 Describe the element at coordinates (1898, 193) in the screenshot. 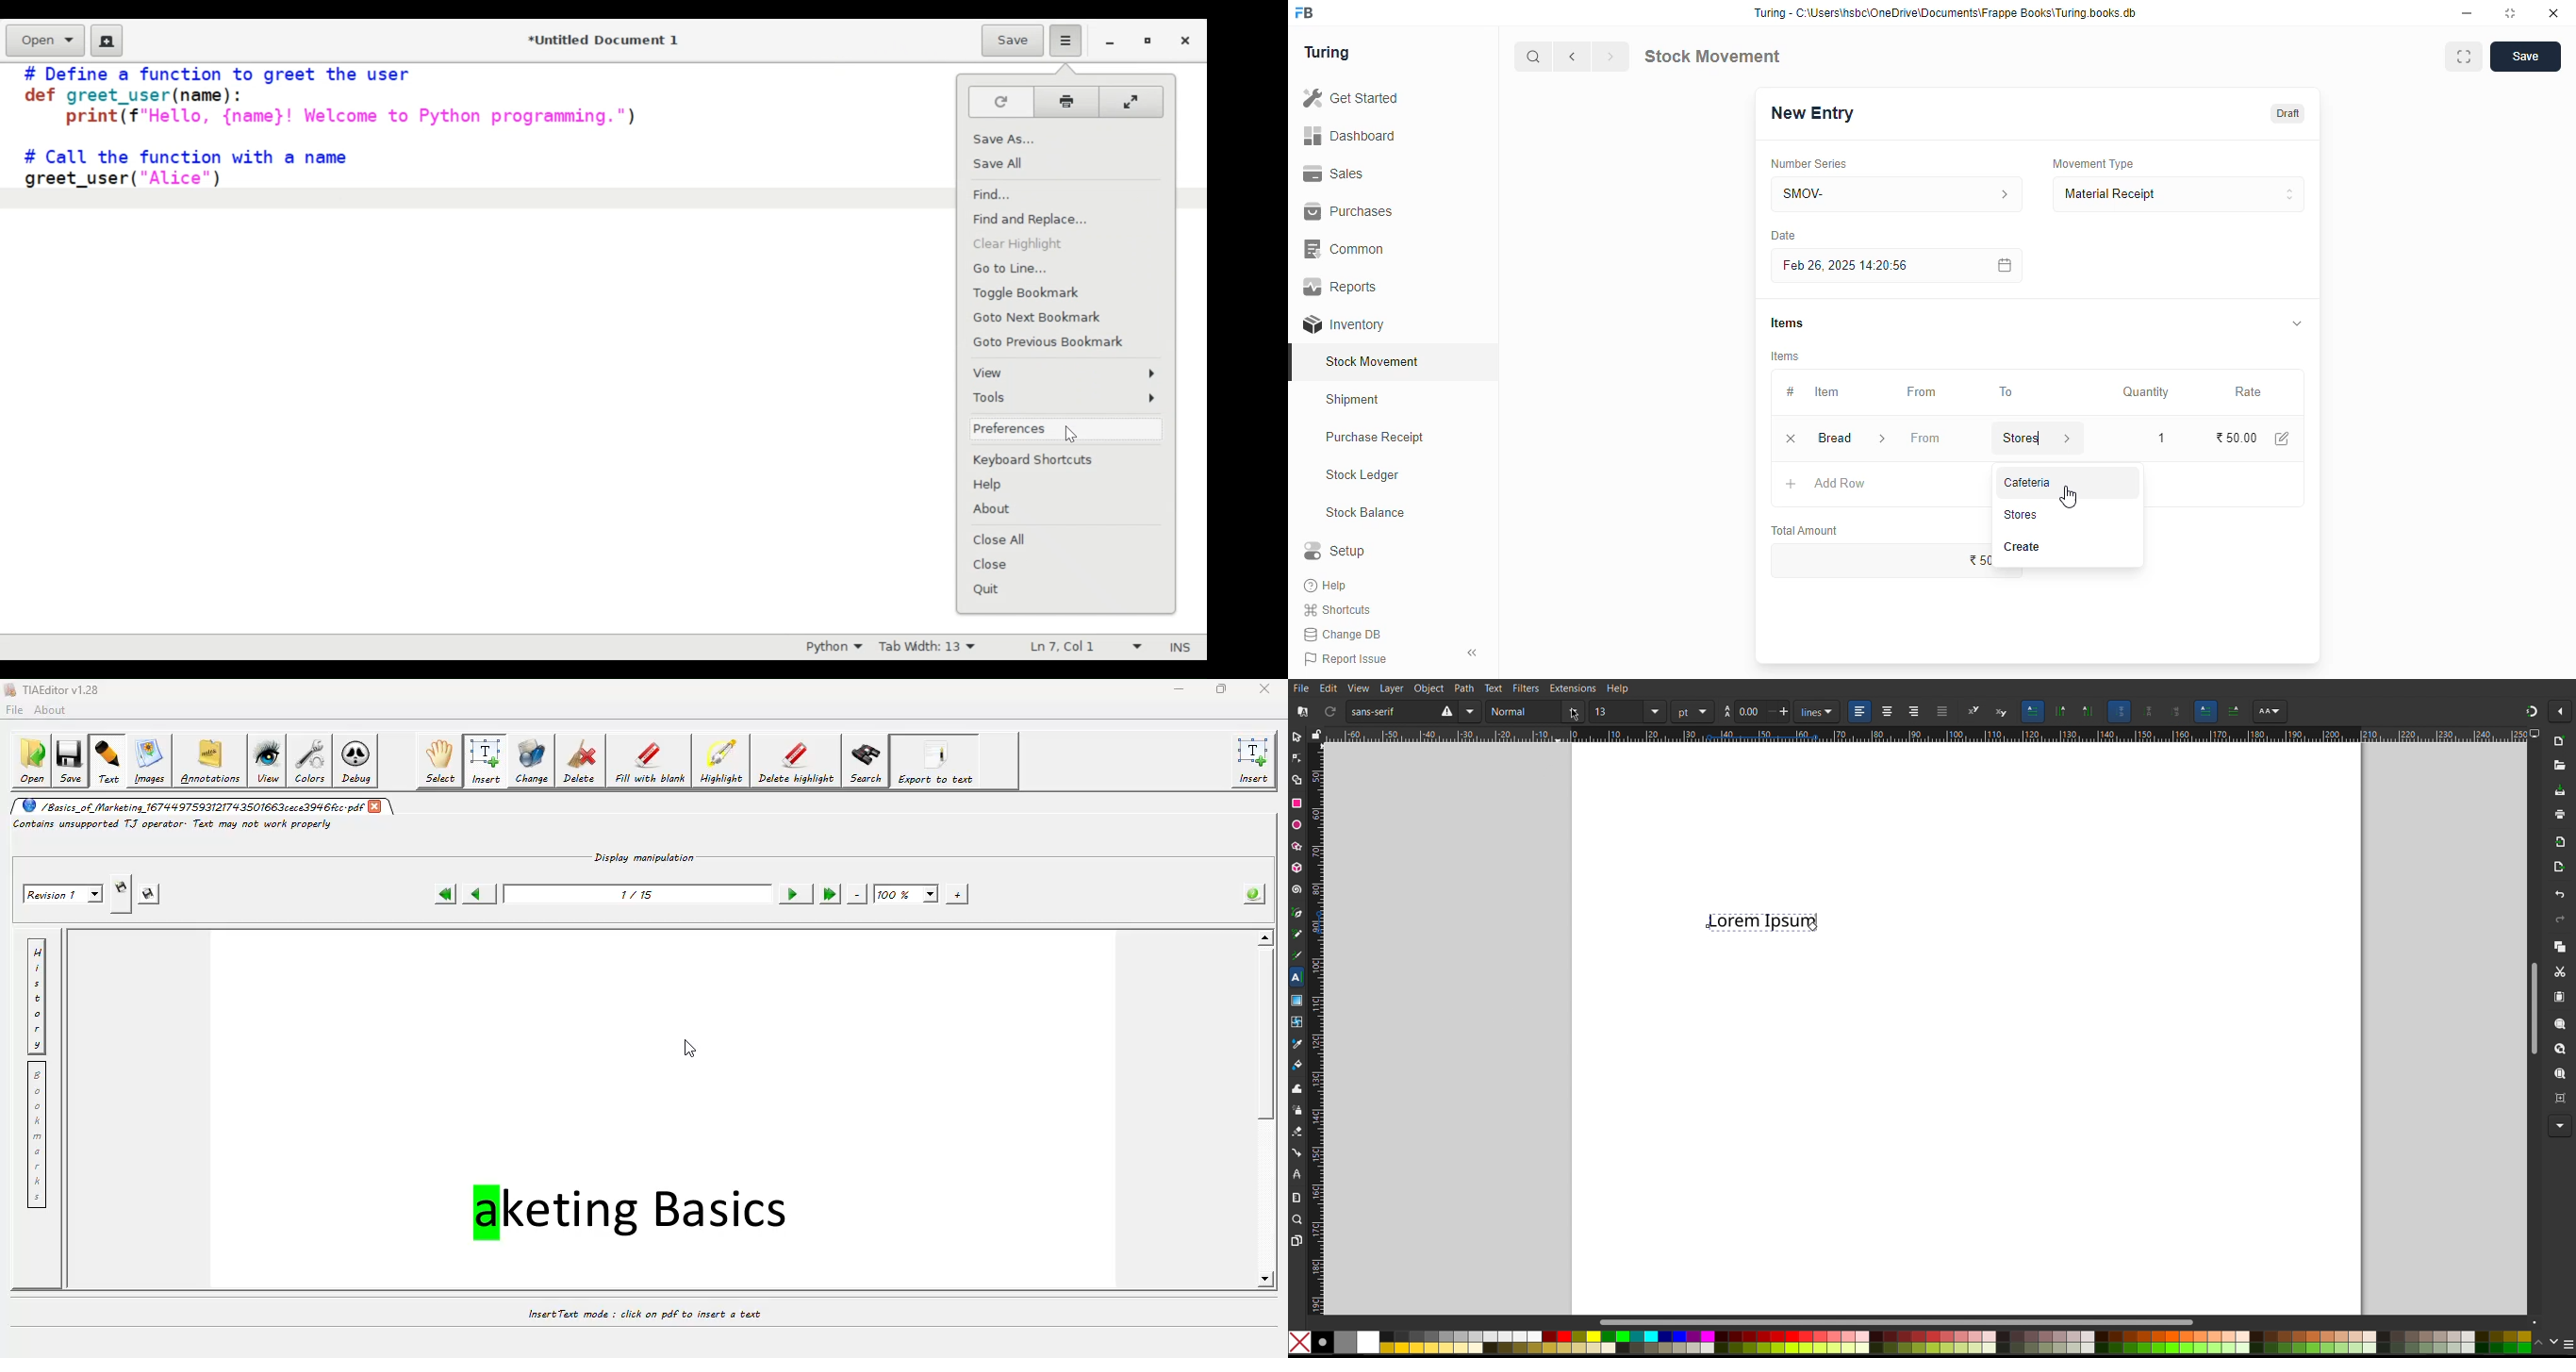

I see `SMOV-` at that location.